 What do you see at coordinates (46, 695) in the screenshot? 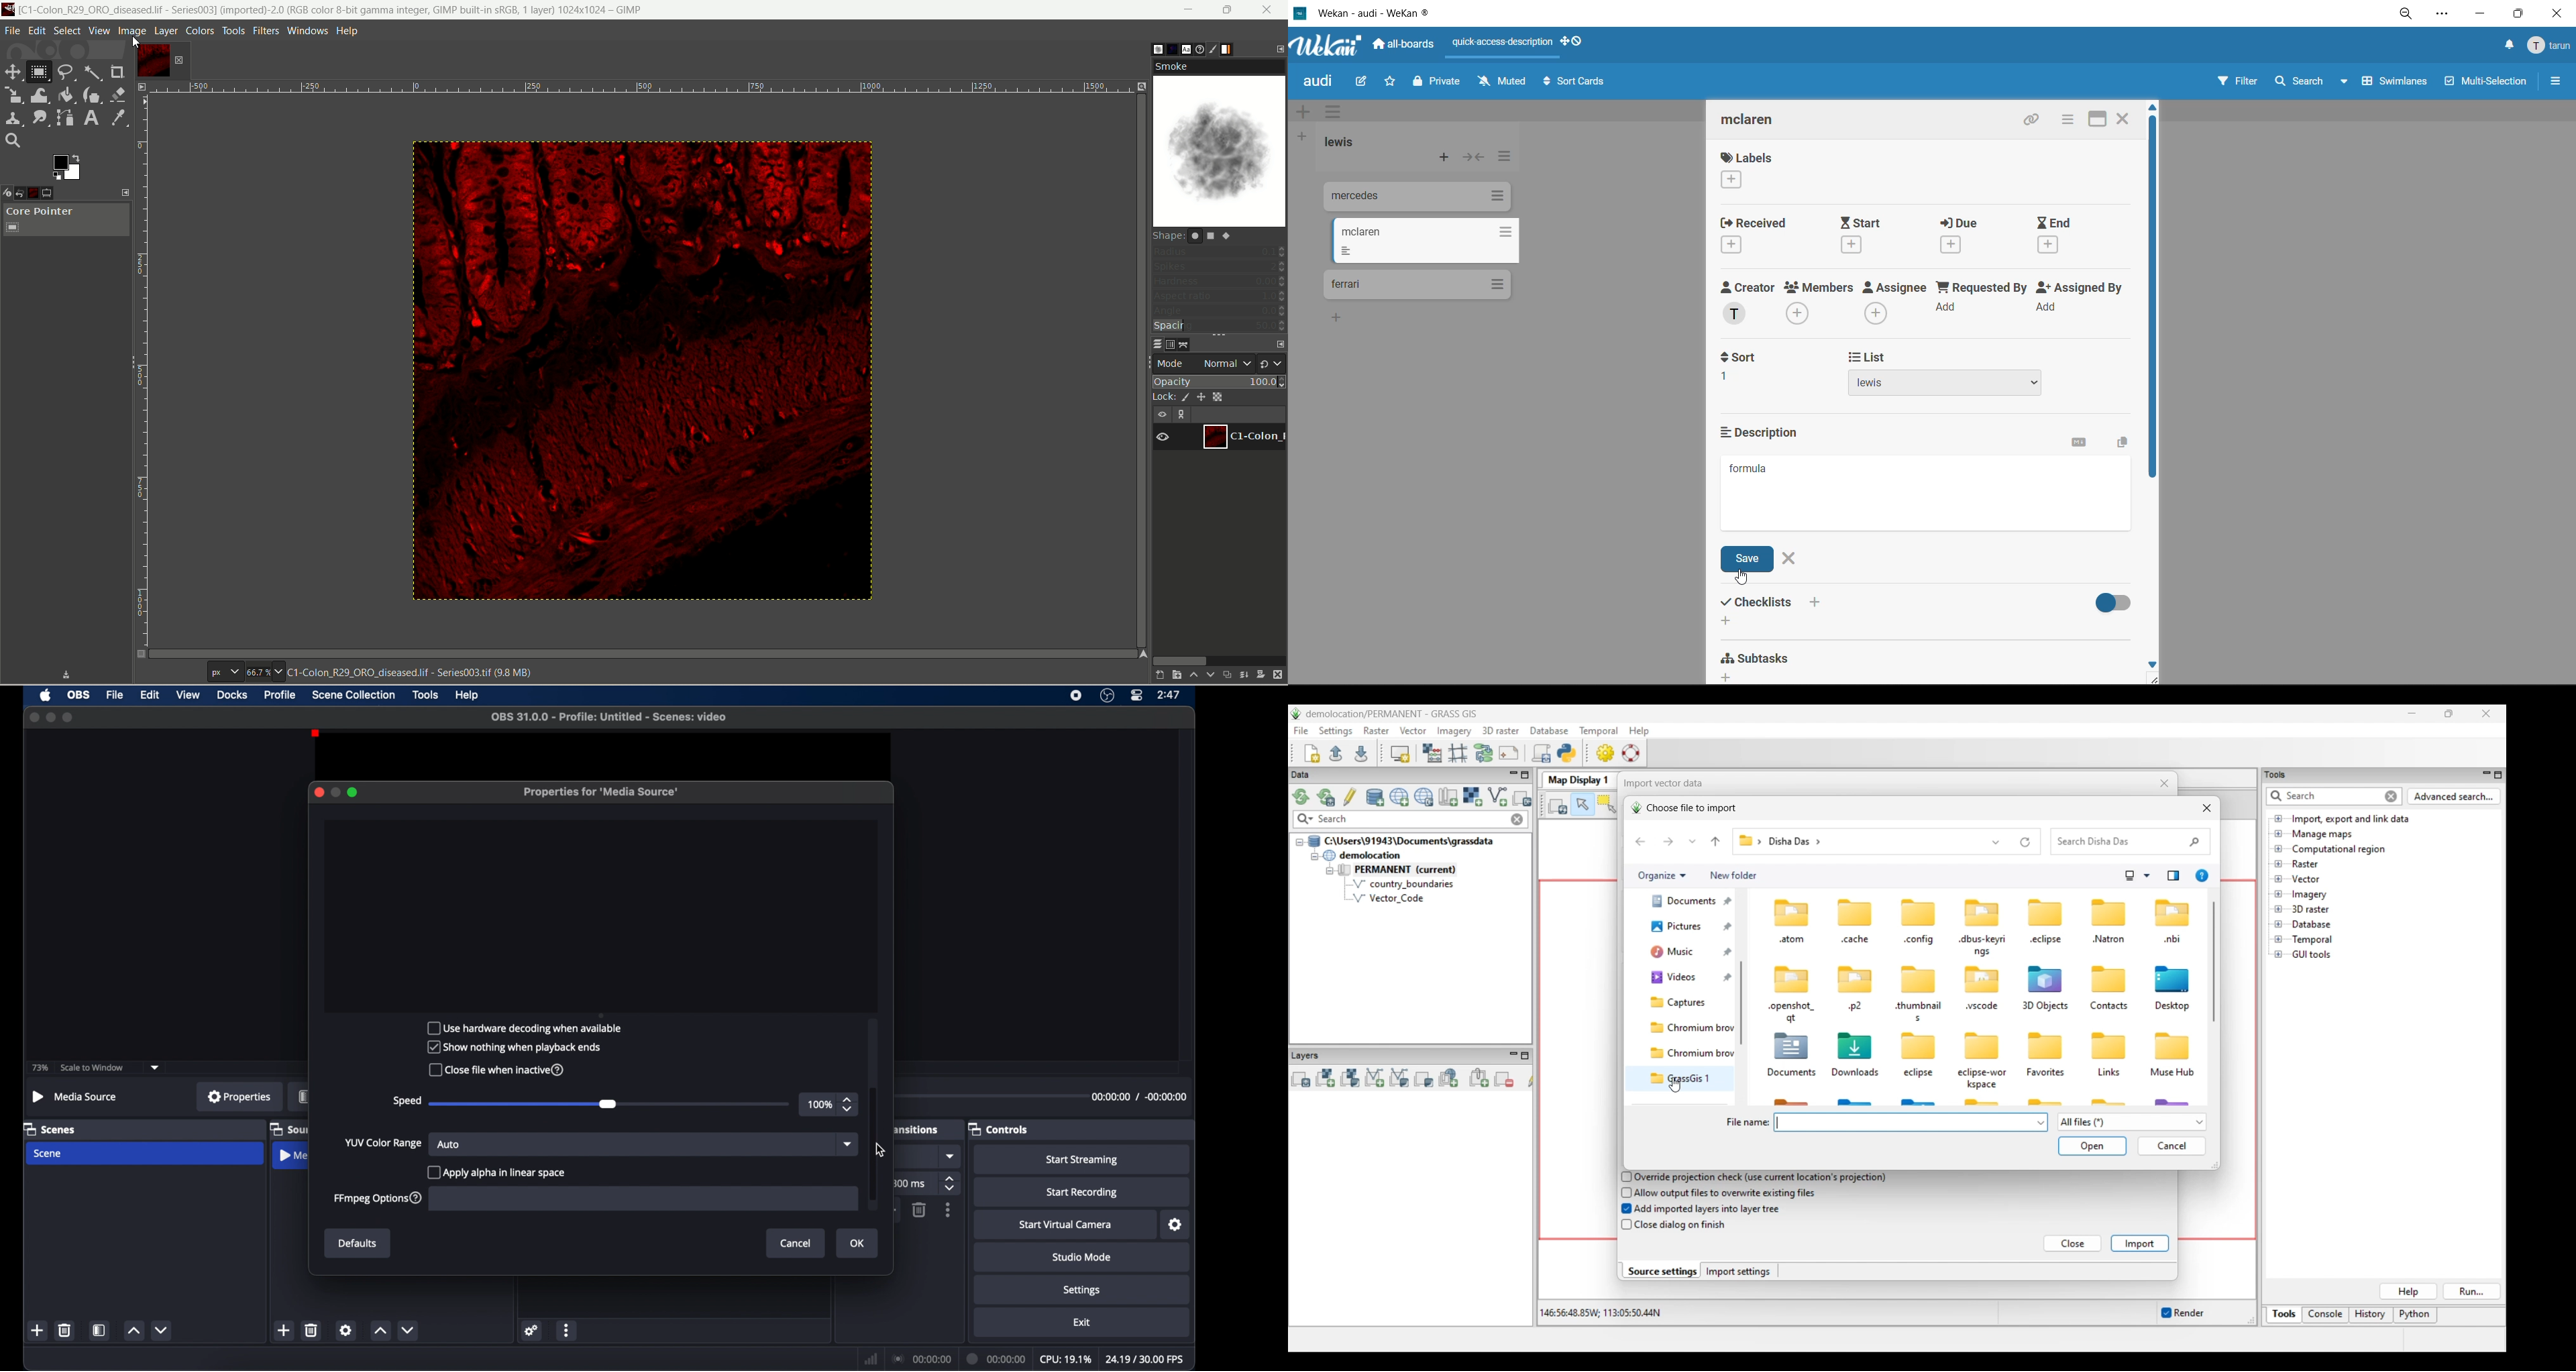
I see `apple icon` at bounding box center [46, 695].